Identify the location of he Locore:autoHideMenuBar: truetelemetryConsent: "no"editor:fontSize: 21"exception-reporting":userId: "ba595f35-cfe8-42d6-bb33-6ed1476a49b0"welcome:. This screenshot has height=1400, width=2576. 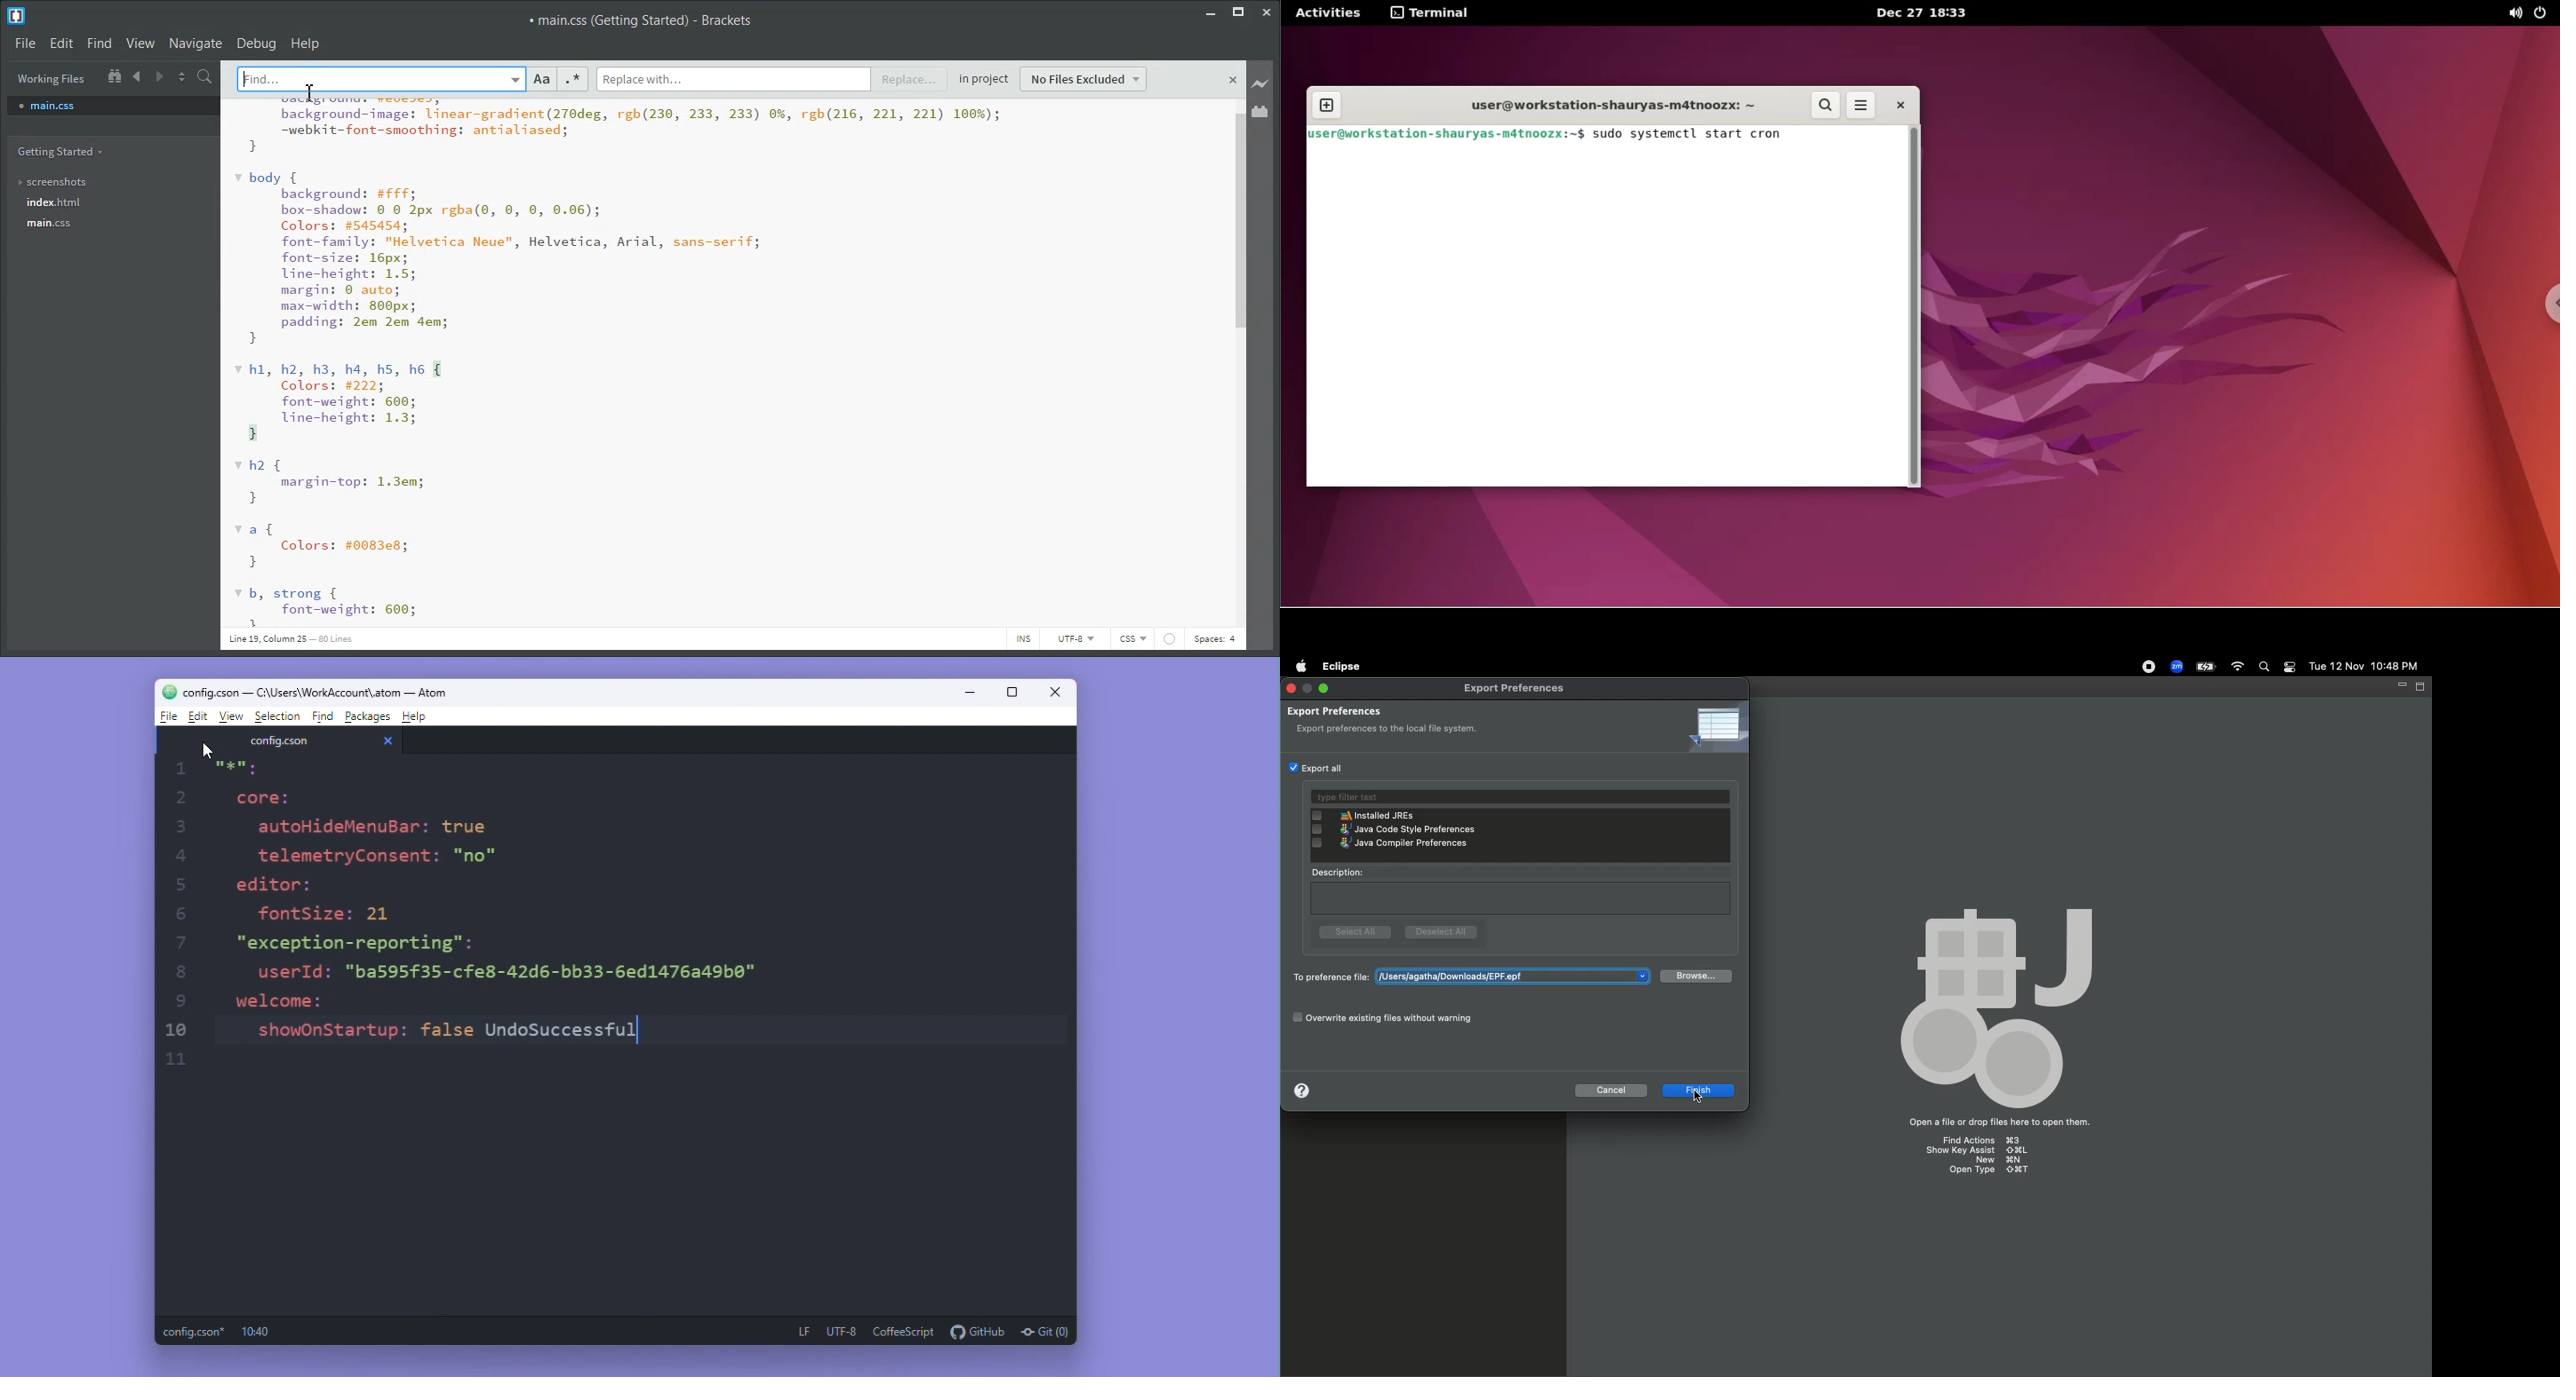
(486, 885).